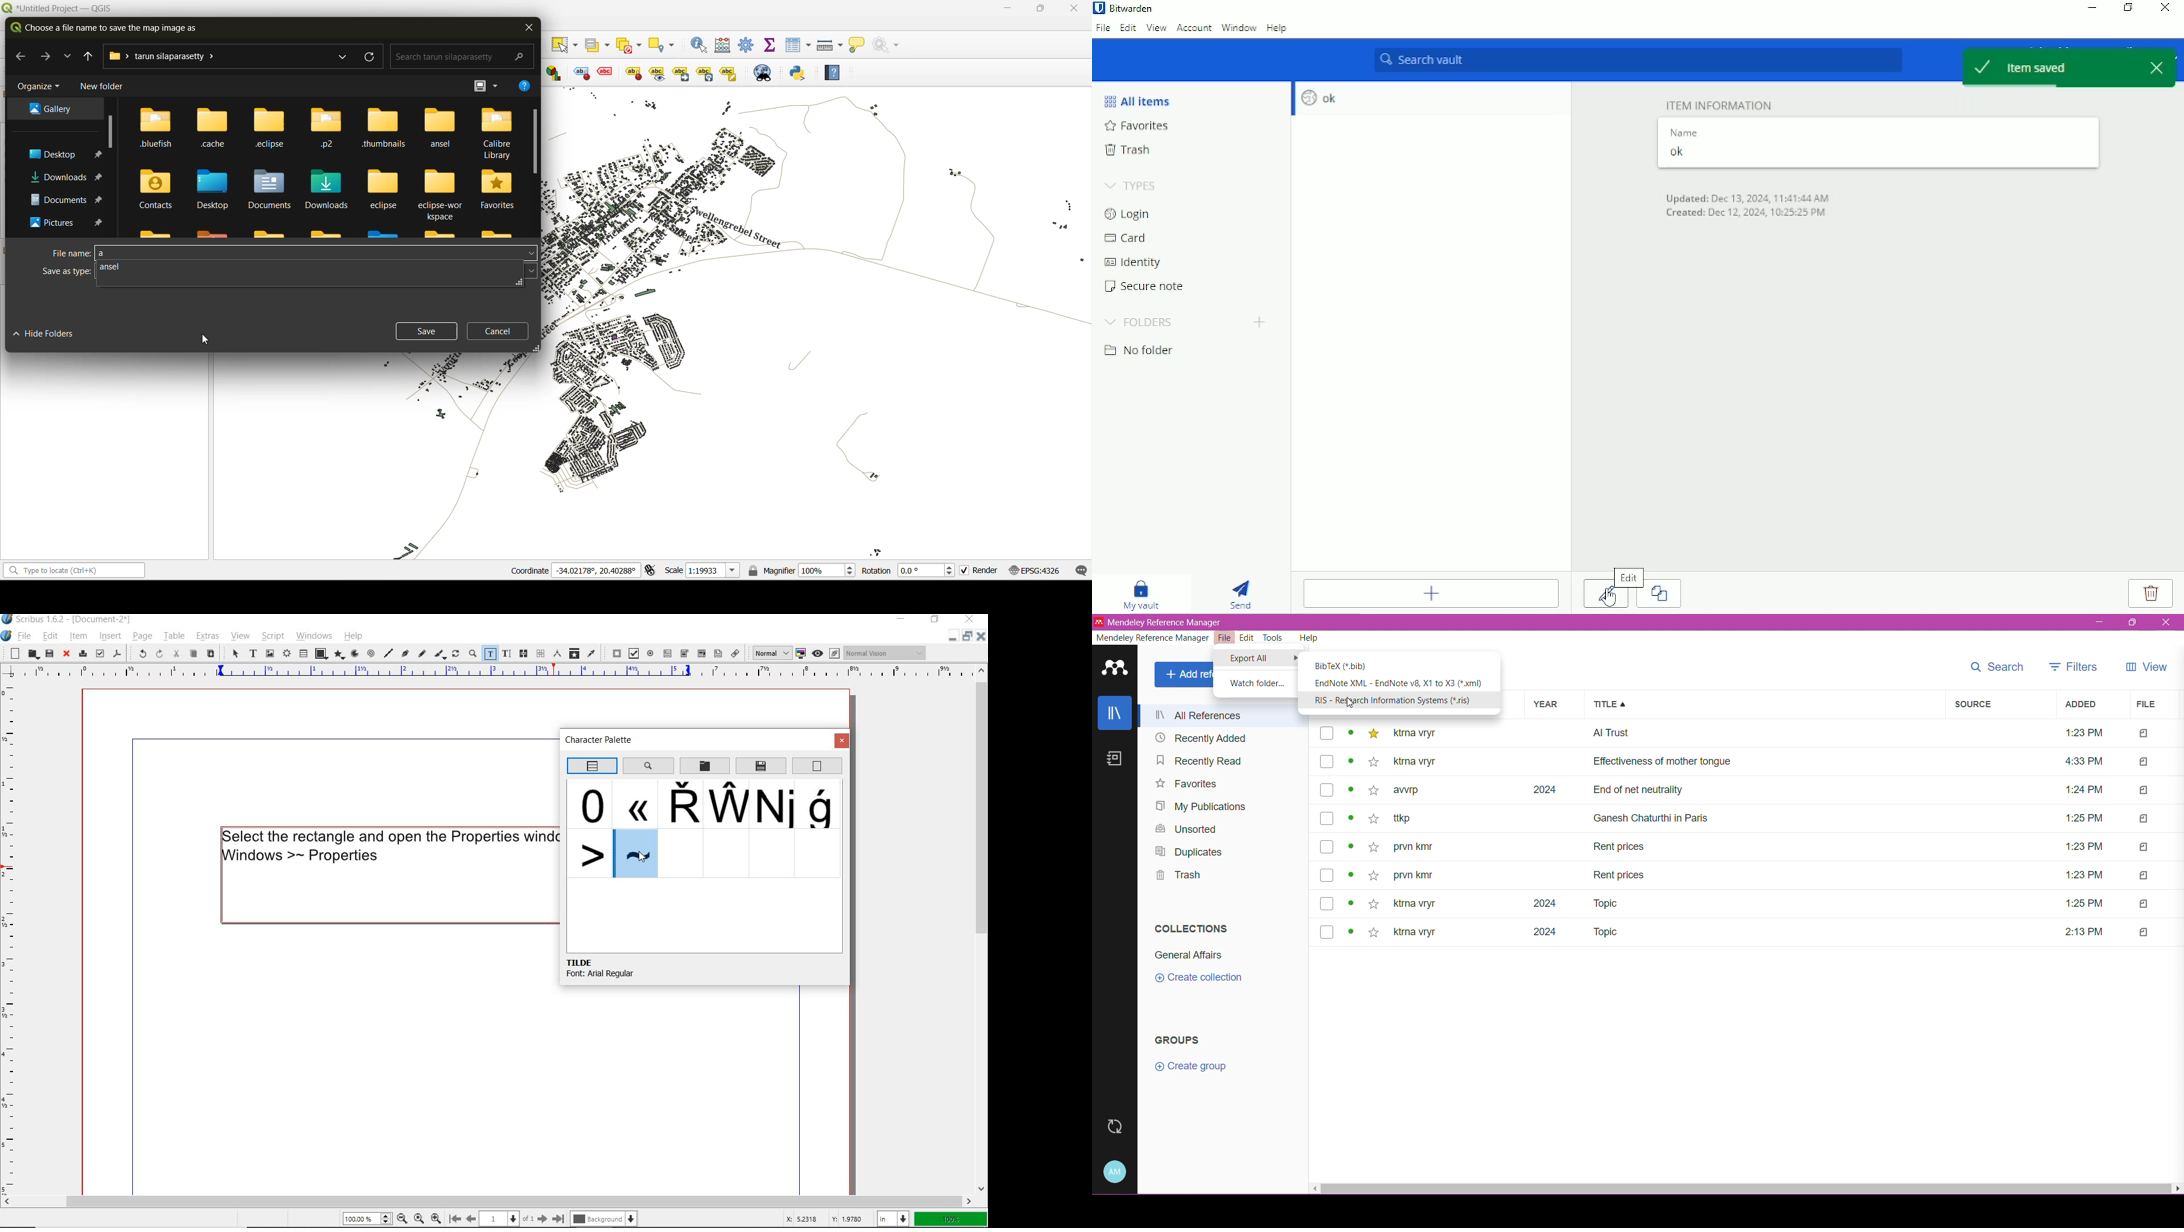 The height and width of the screenshot is (1232, 2184). What do you see at coordinates (1749, 903) in the screenshot?
I see `ktrna vryr 2024 Topic 1:25 PM` at bounding box center [1749, 903].